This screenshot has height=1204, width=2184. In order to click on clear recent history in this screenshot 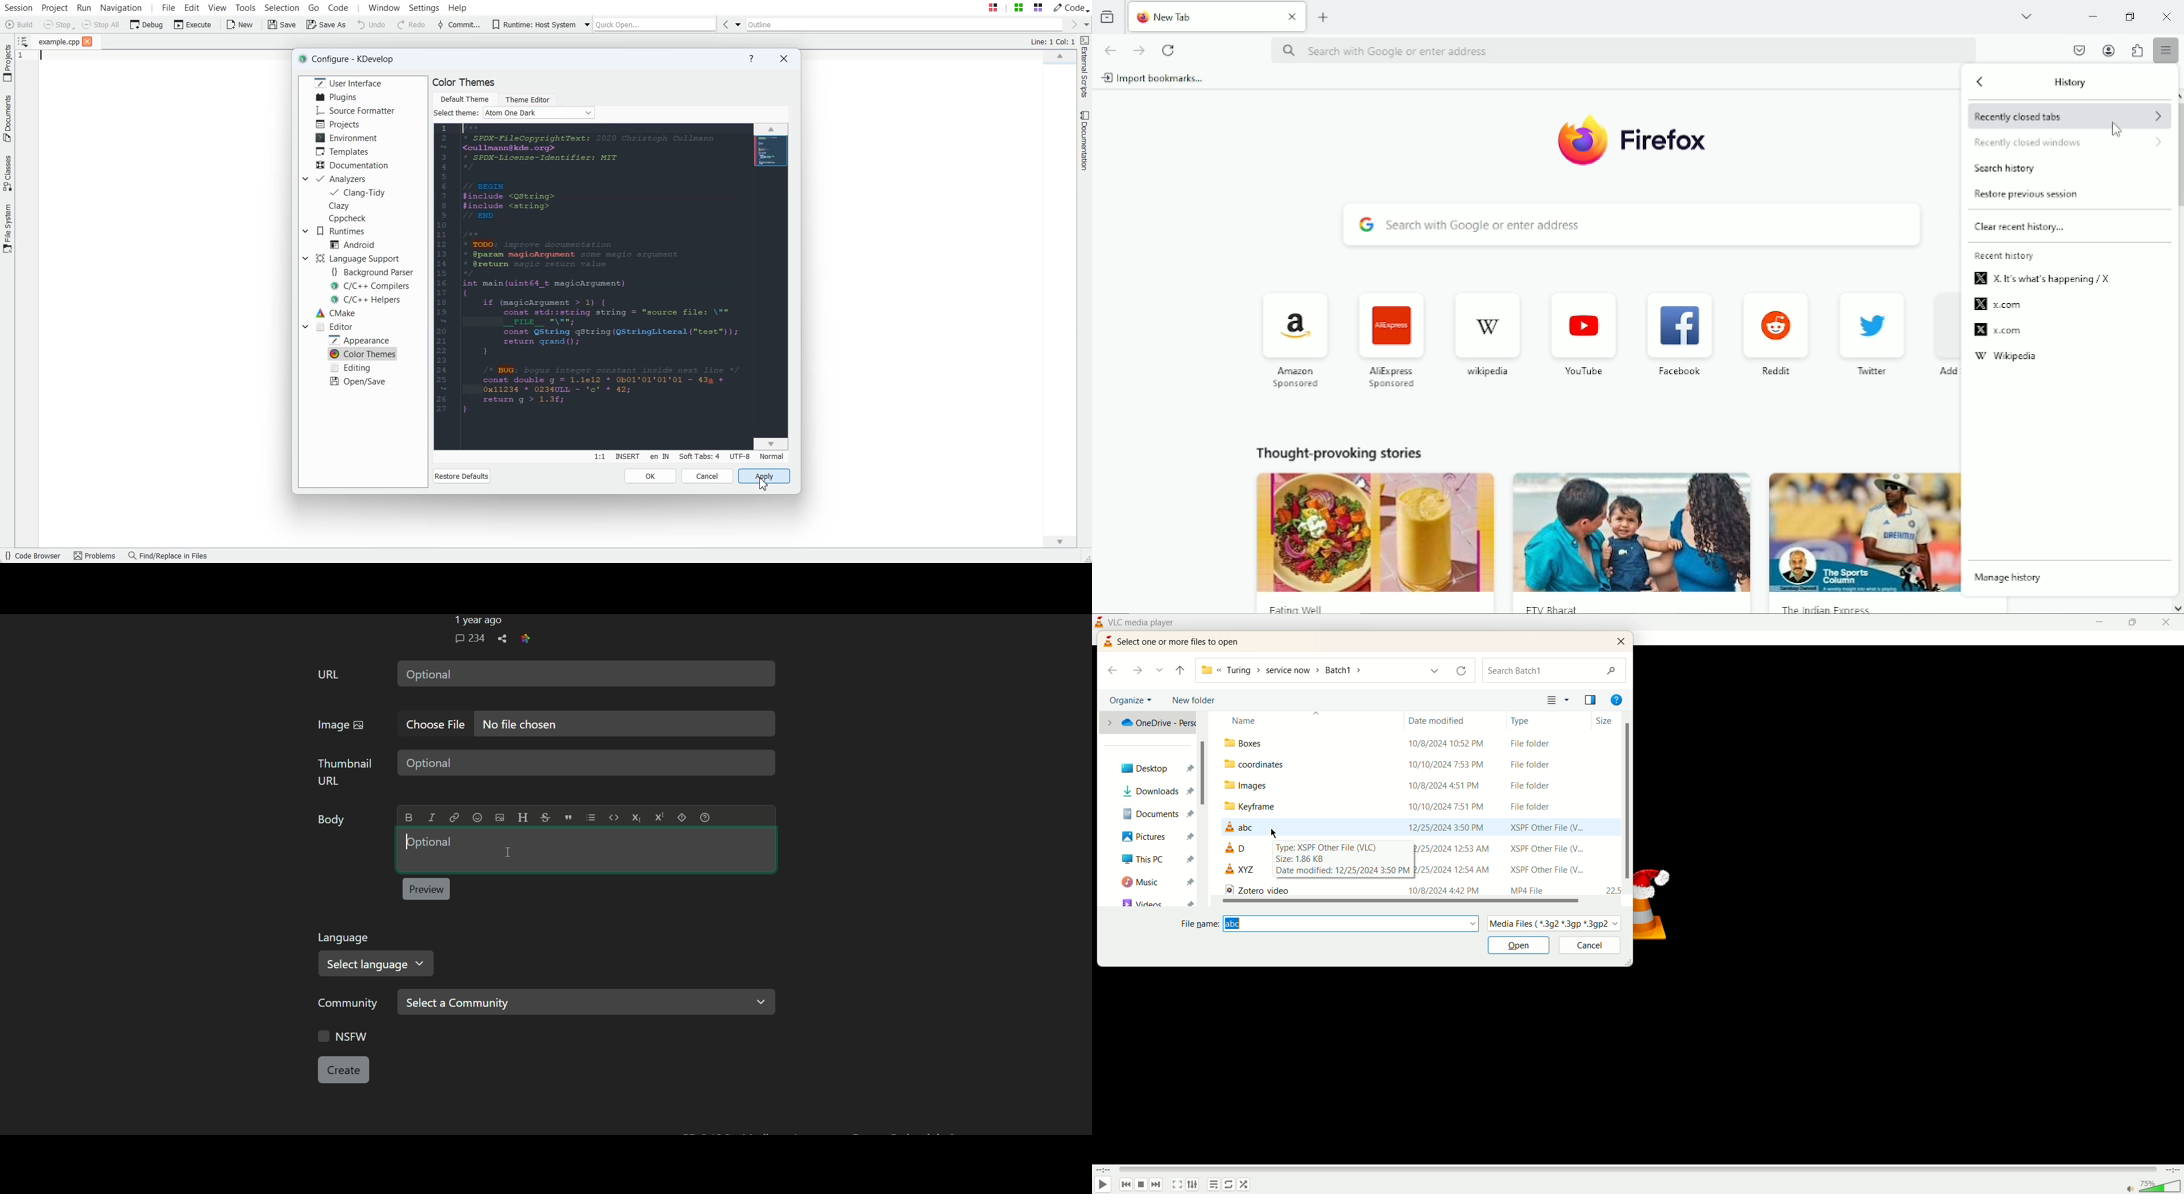, I will do `click(2025, 226)`.